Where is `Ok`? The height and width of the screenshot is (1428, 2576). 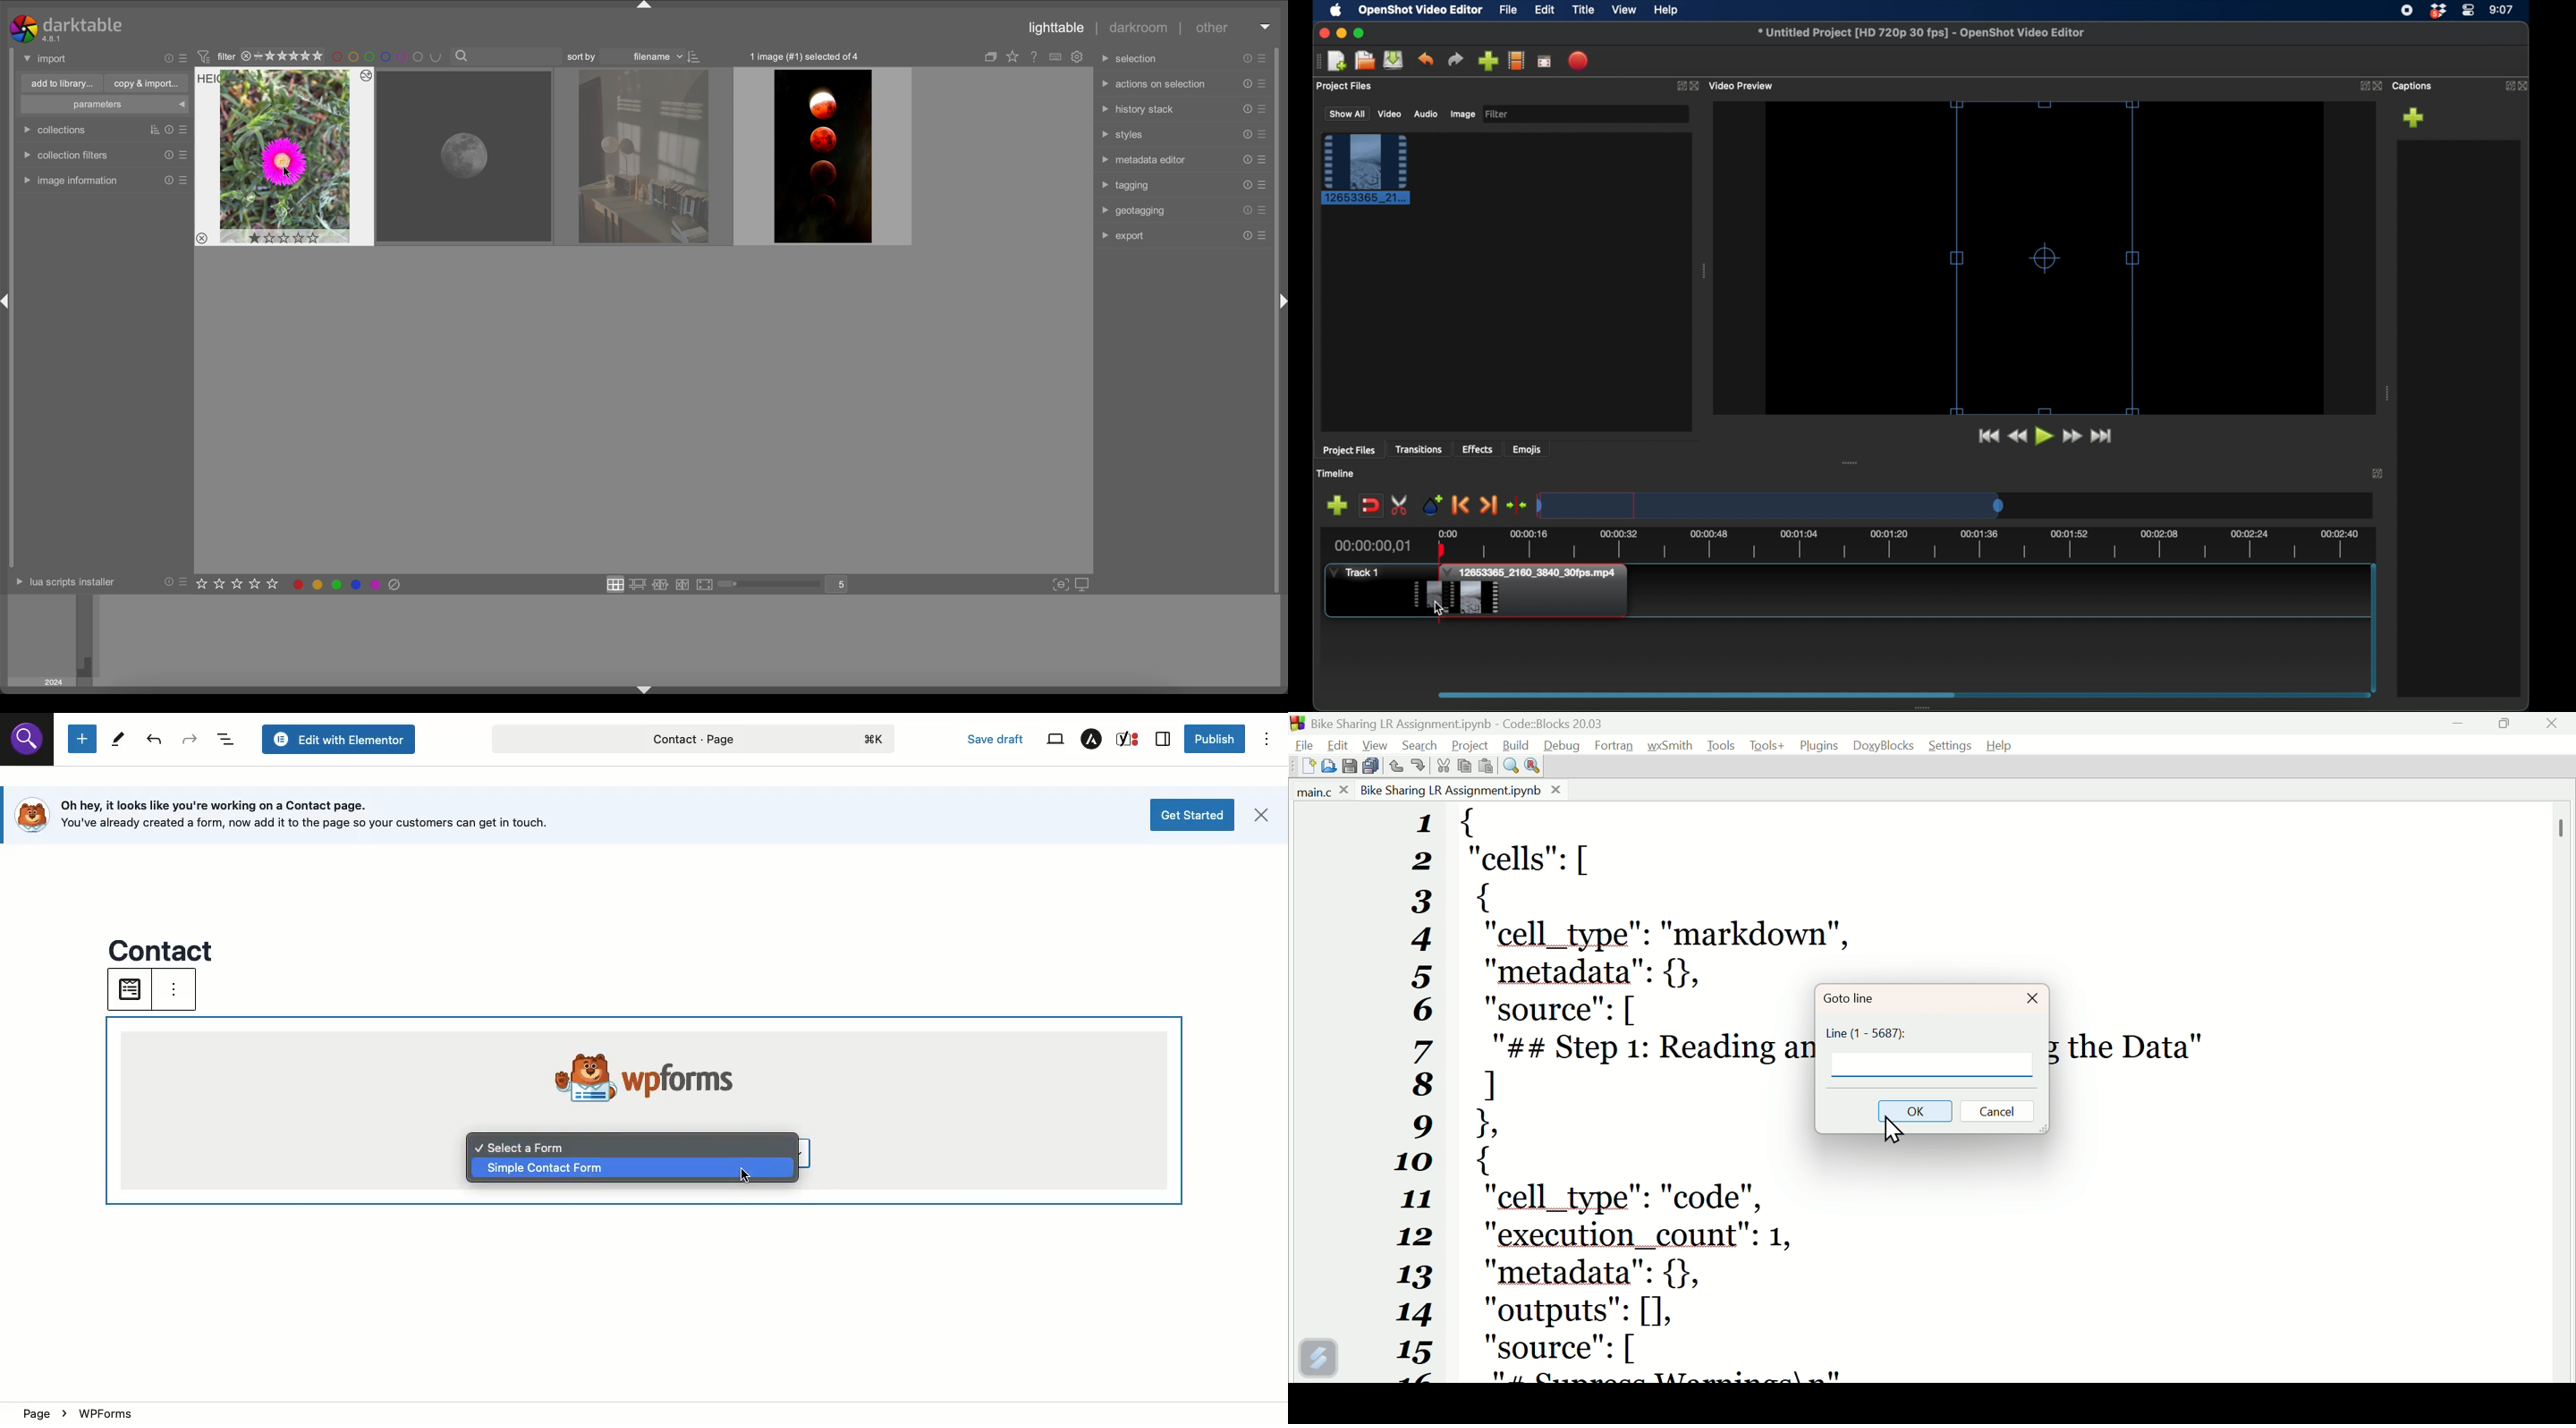
Ok is located at coordinates (1915, 1108).